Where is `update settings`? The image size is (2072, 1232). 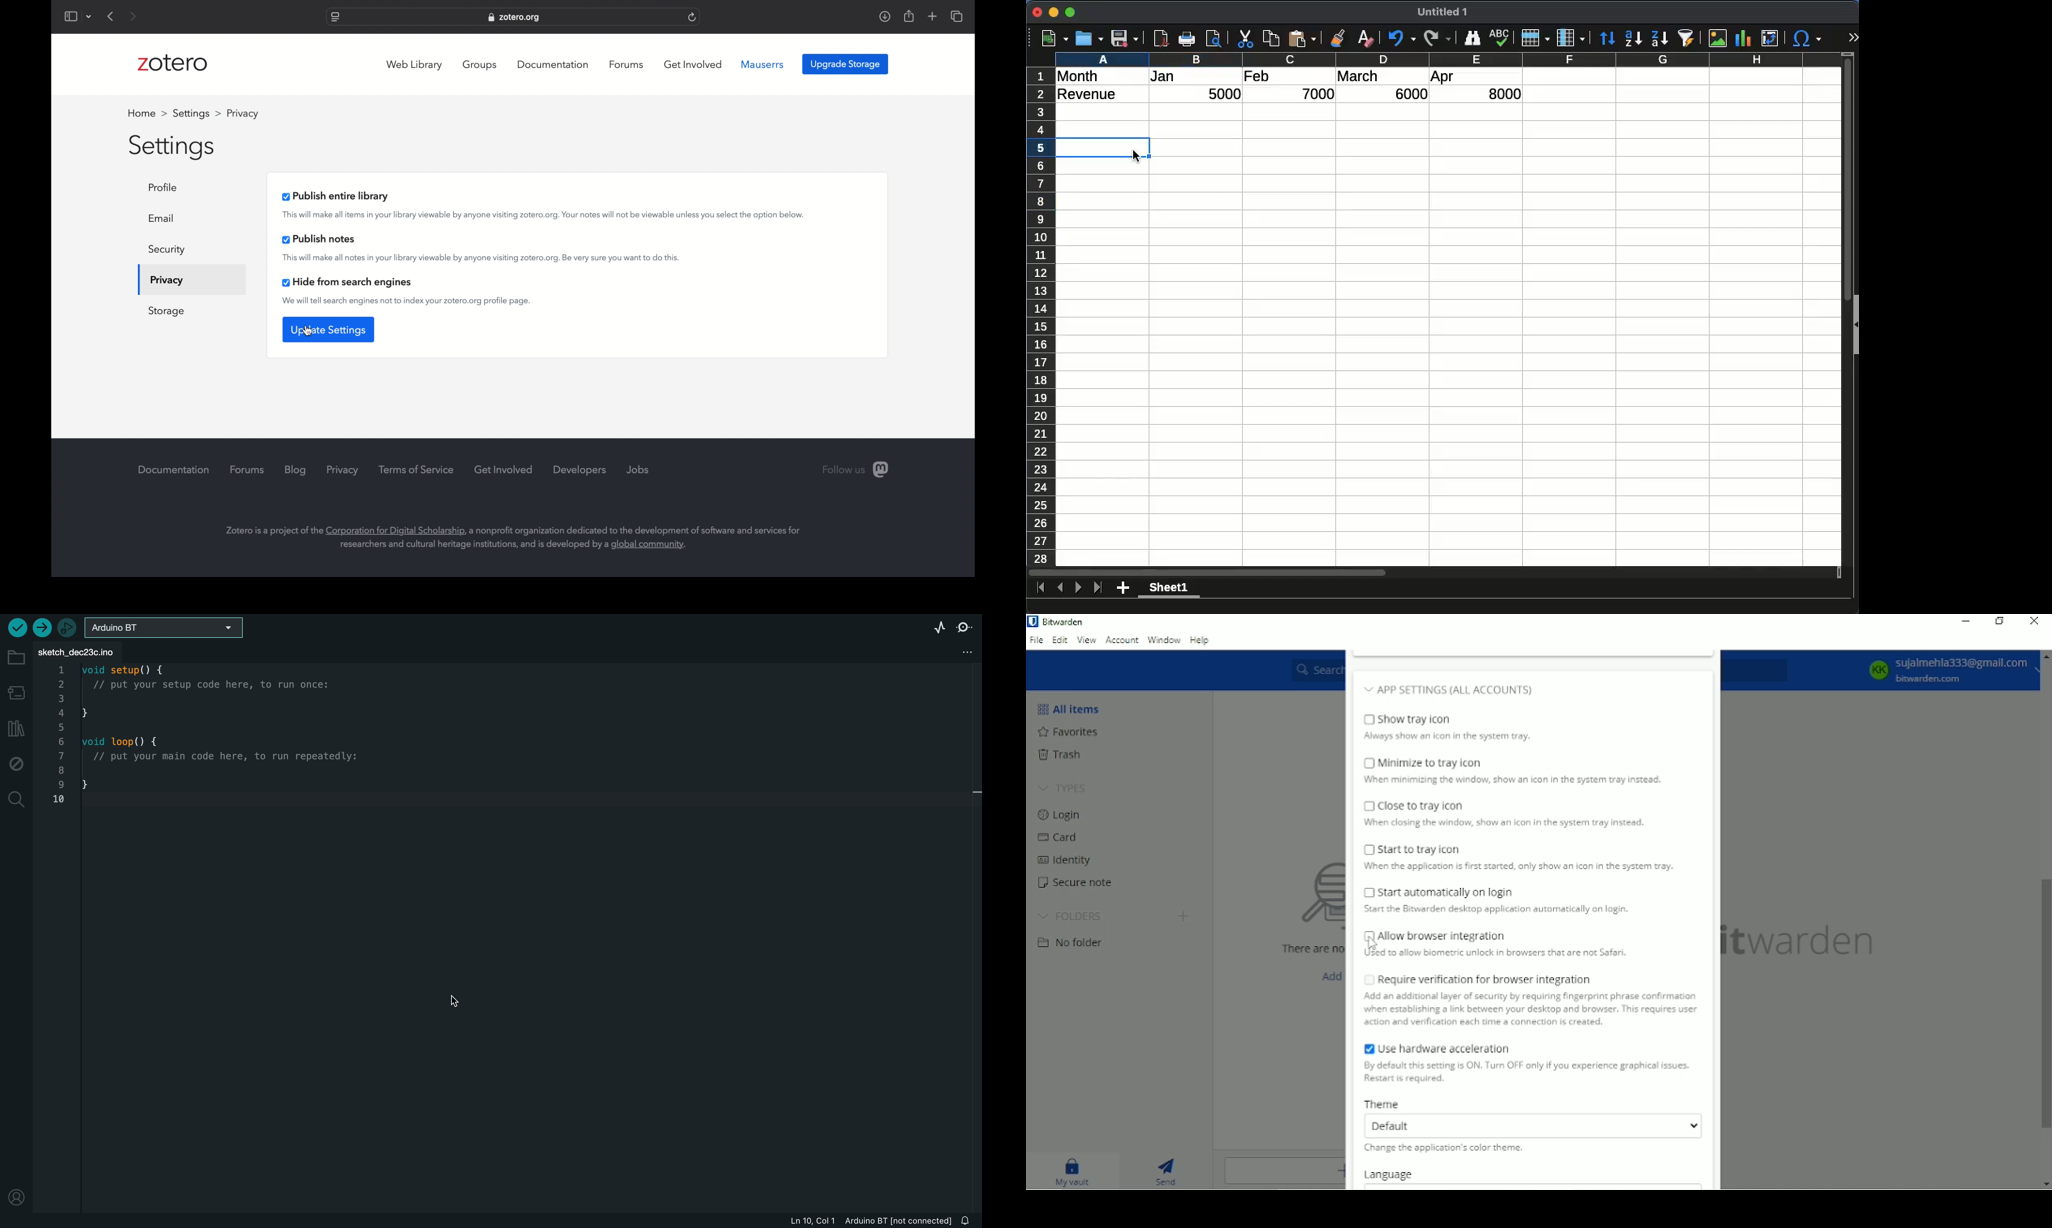
update settings is located at coordinates (328, 330).